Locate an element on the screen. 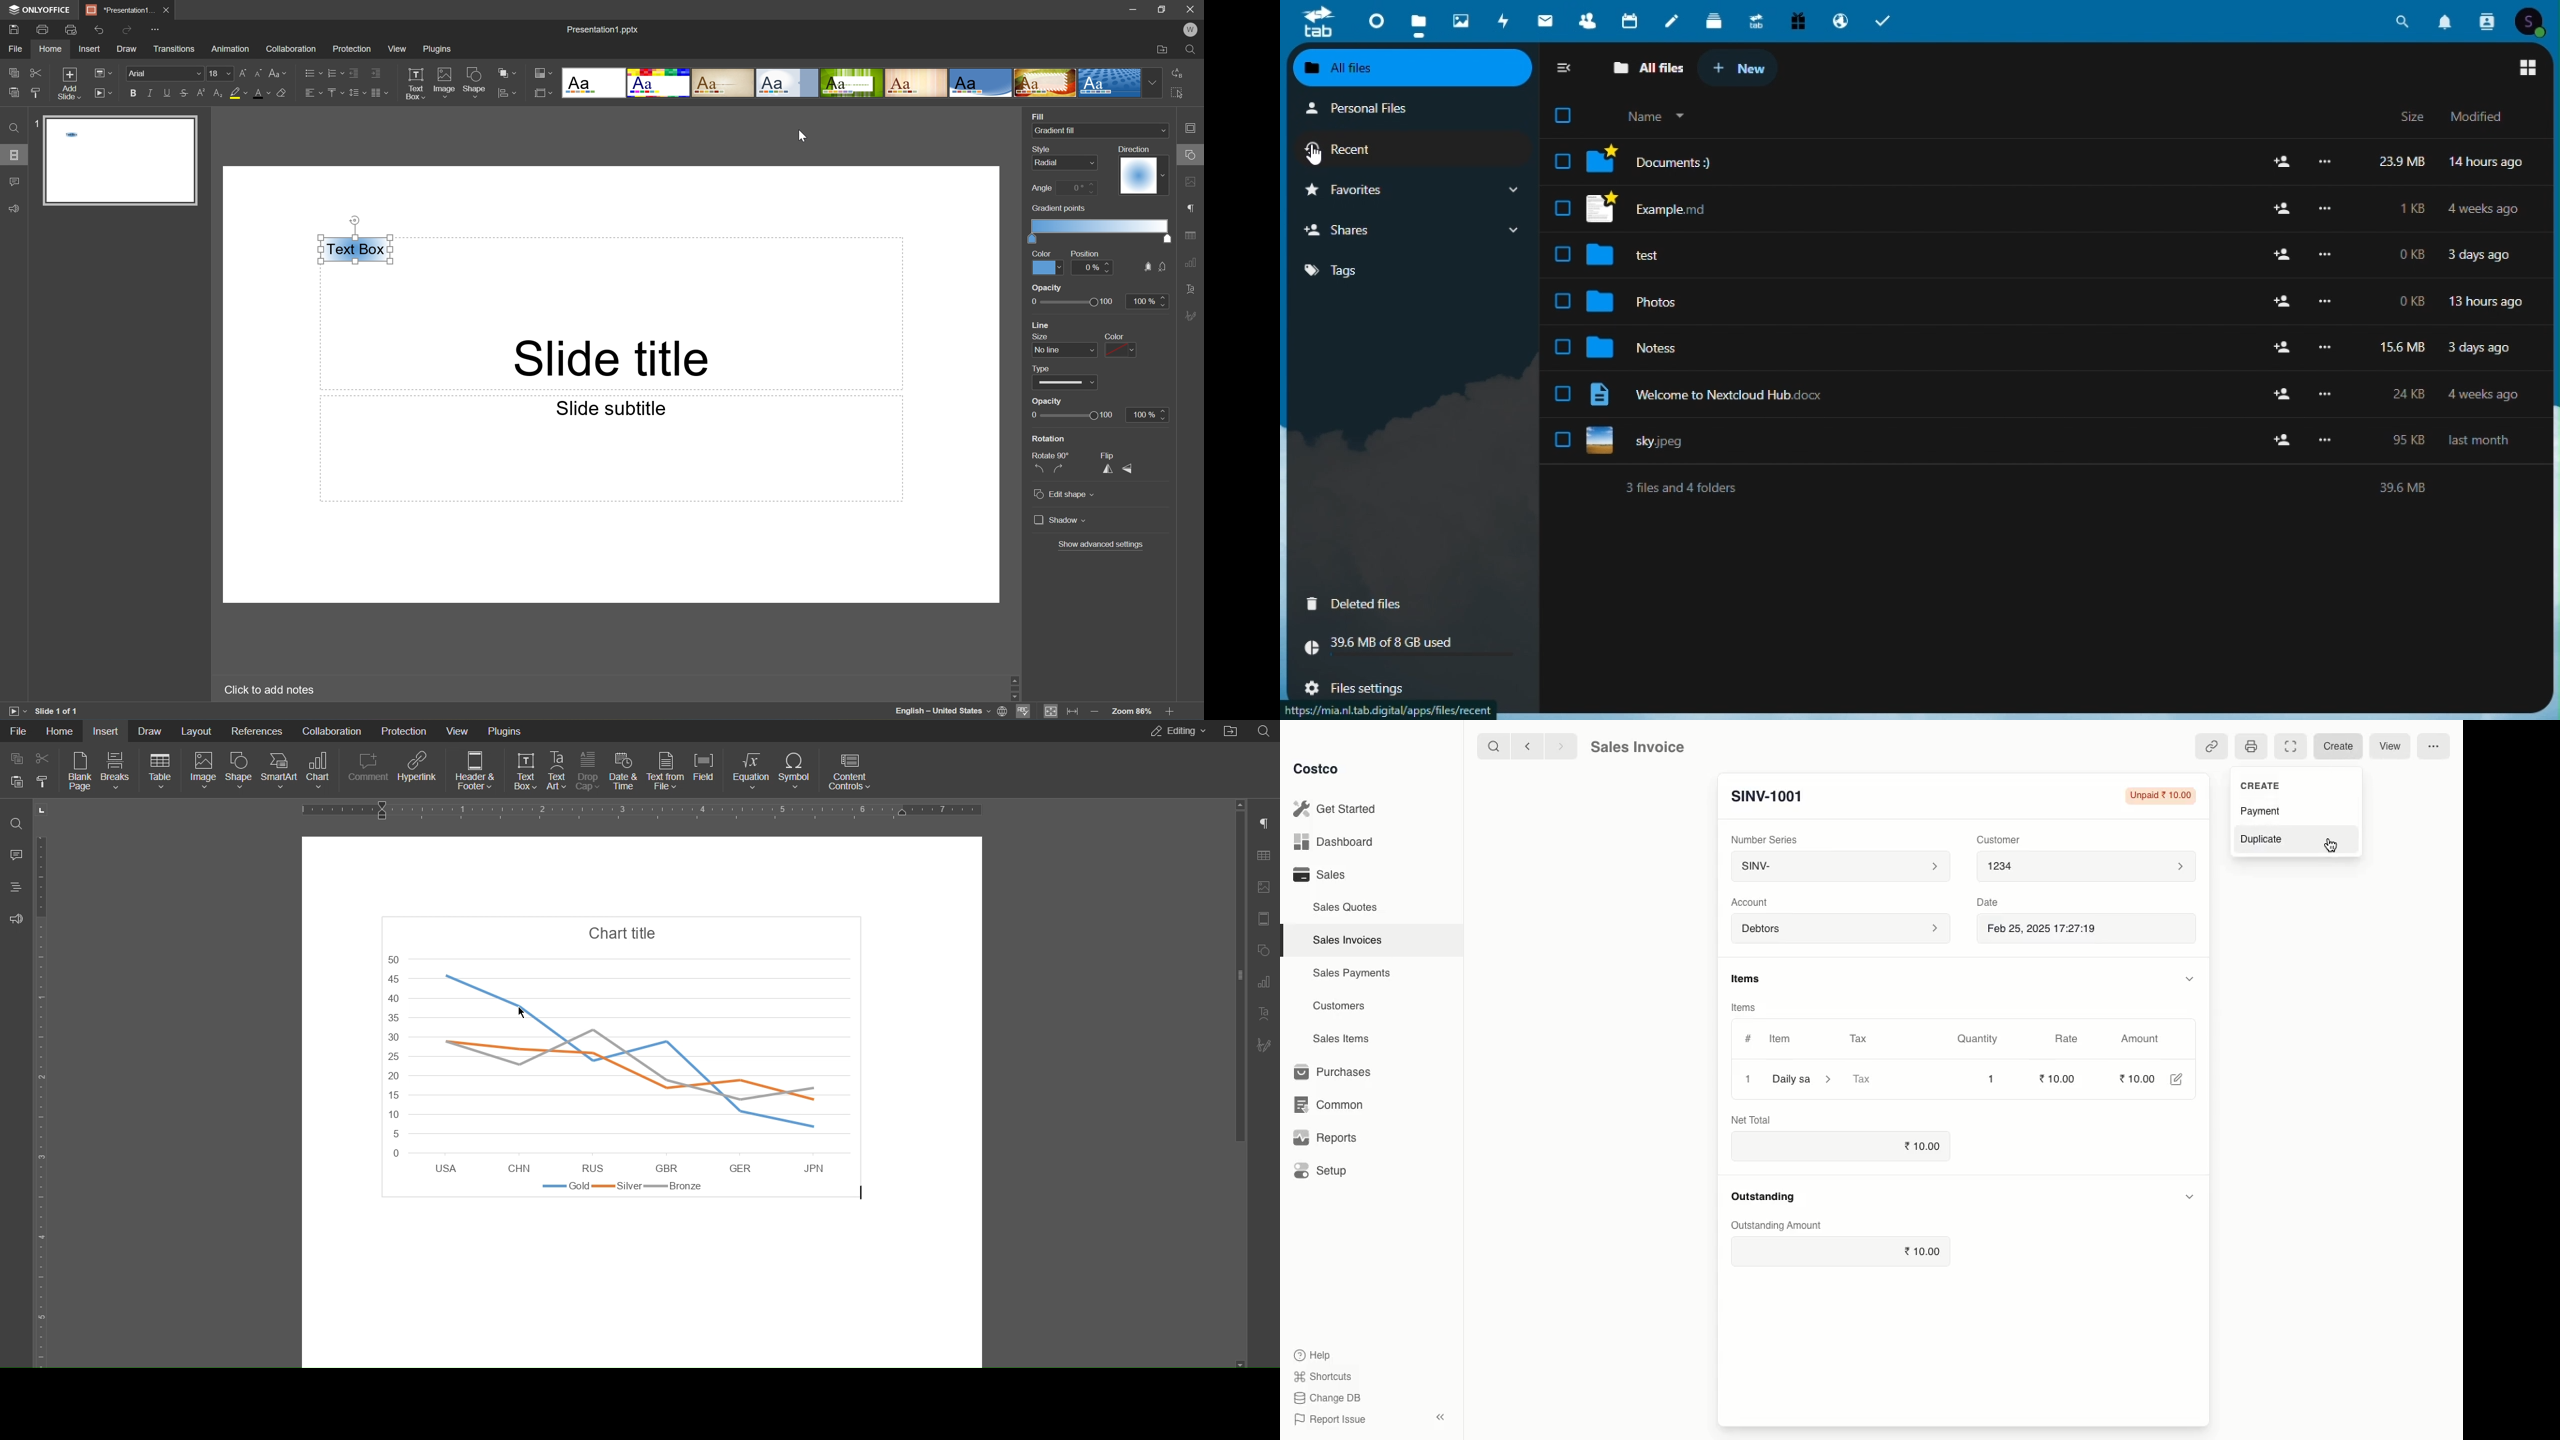 Image resolution: width=2576 pixels, height=1456 pixels. 10.00 is located at coordinates (2136, 1078).